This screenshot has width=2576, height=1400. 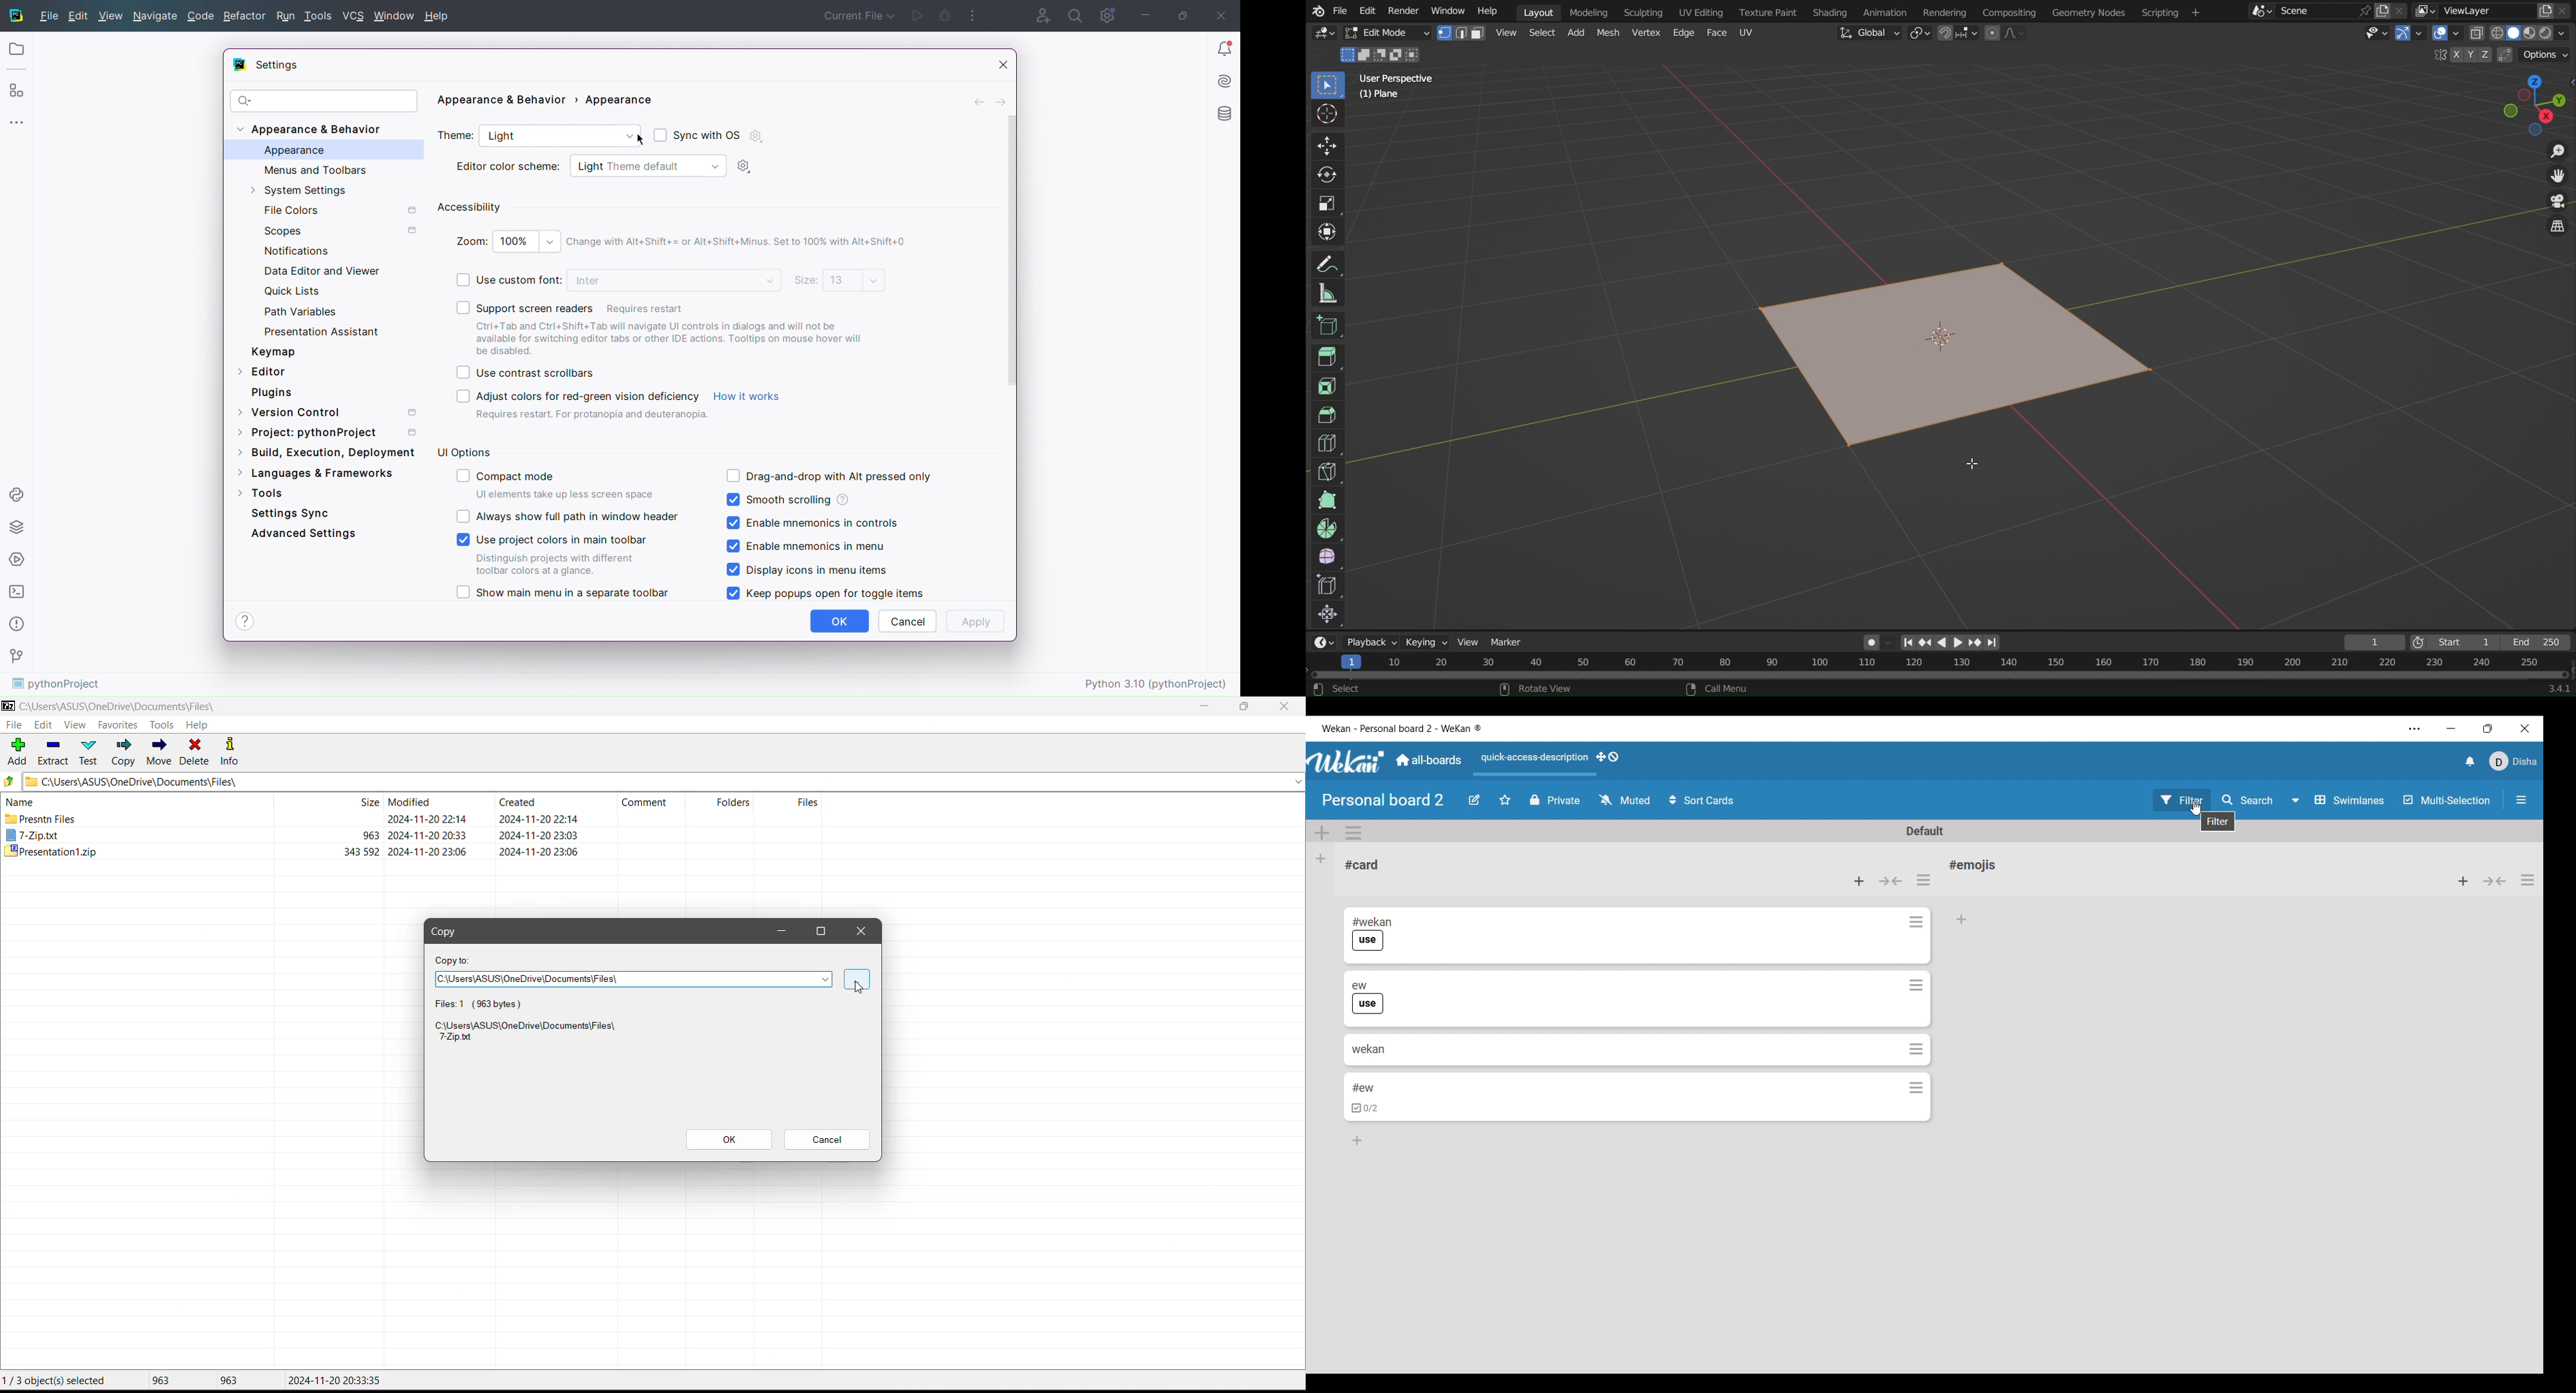 I want to click on Animation, so click(x=1886, y=11).